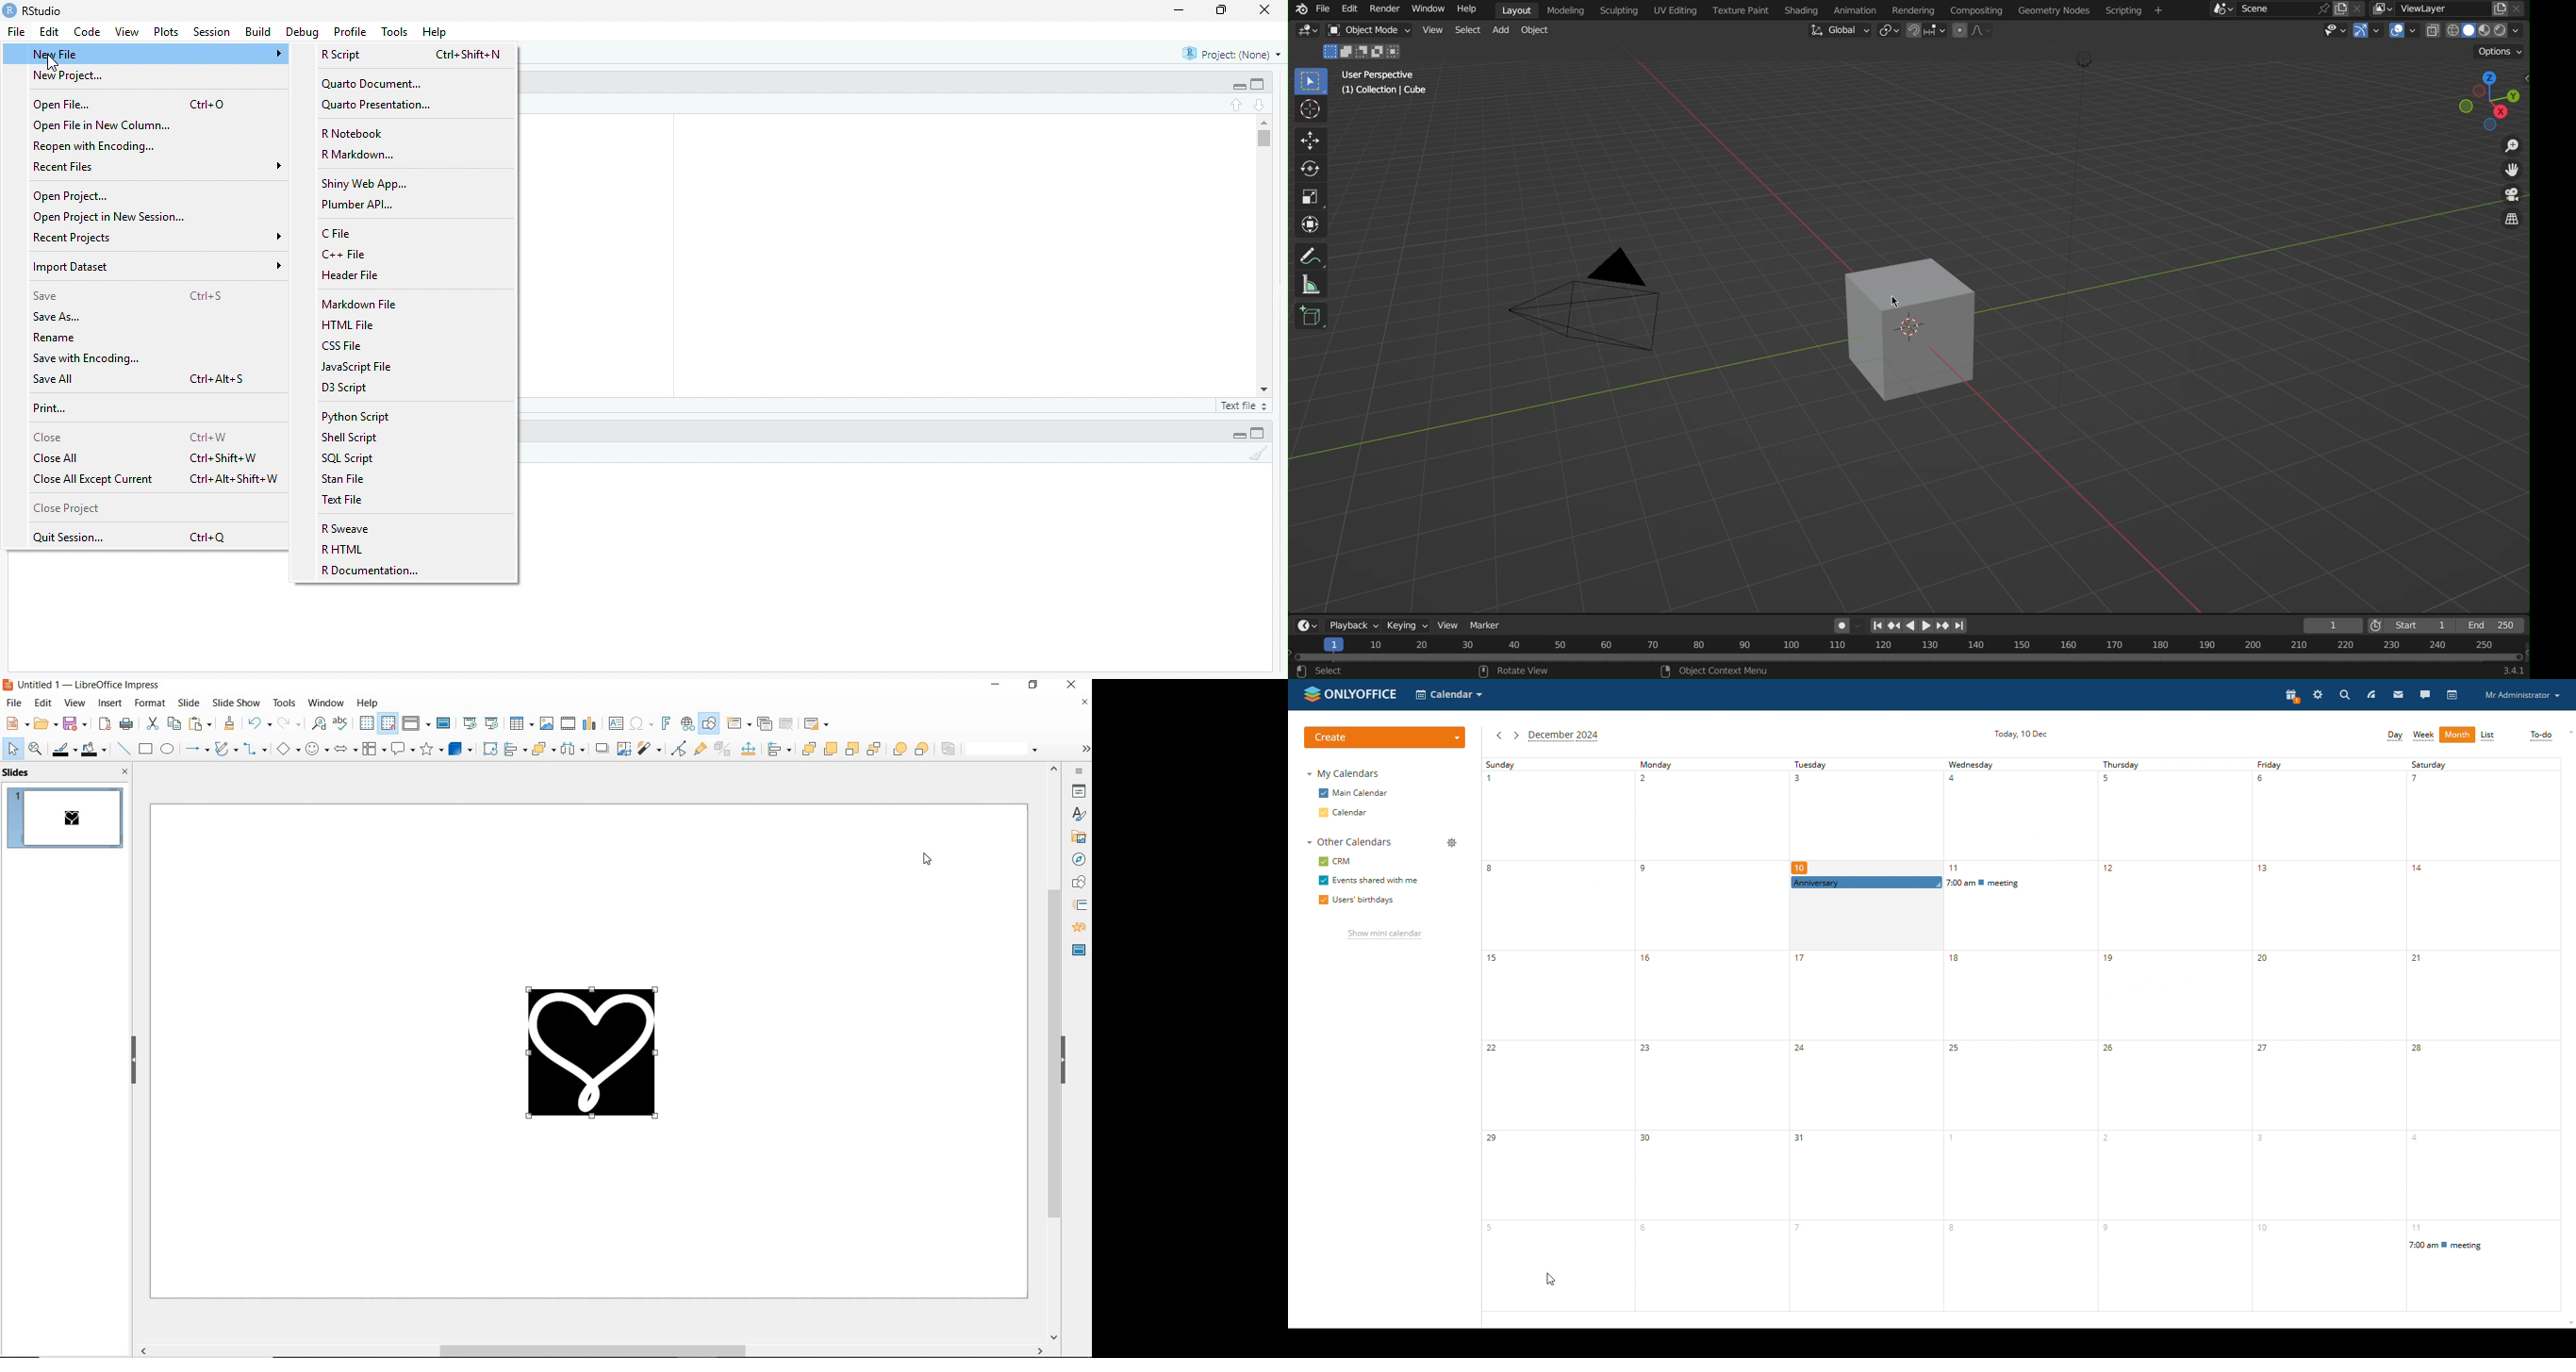  What do you see at coordinates (339, 234) in the screenshot?
I see `C File` at bounding box center [339, 234].